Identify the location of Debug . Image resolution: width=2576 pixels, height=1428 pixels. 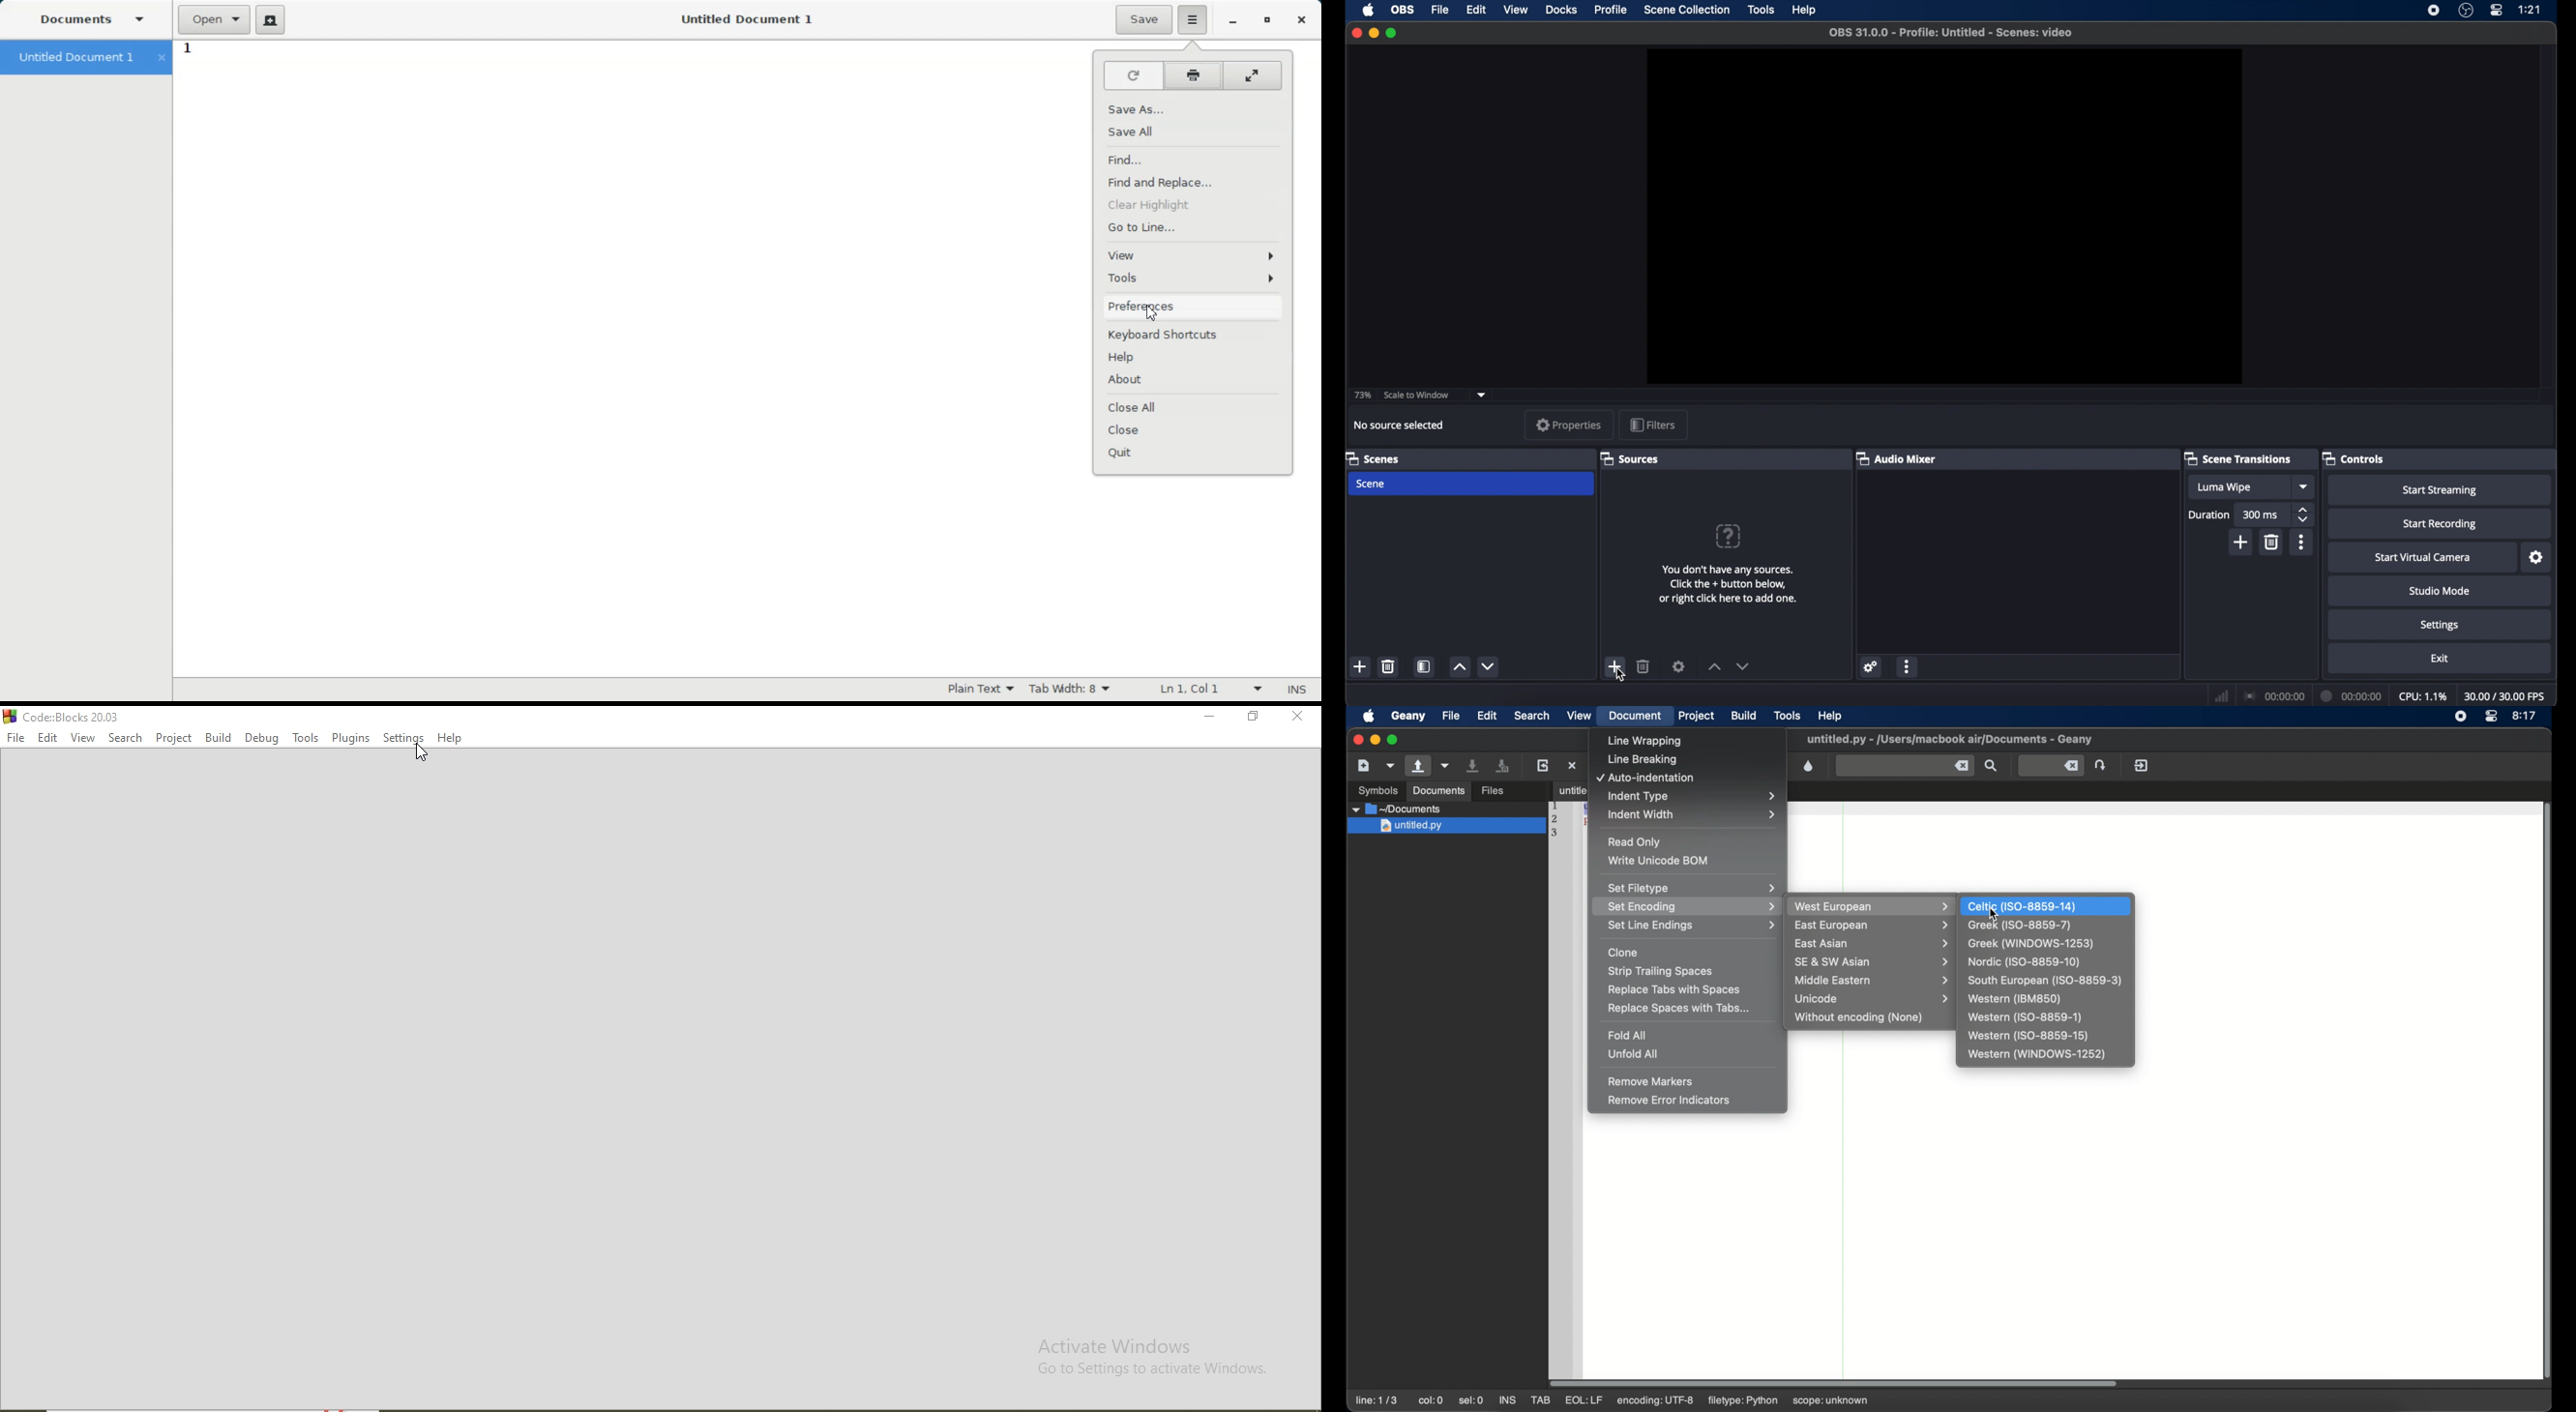
(263, 737).